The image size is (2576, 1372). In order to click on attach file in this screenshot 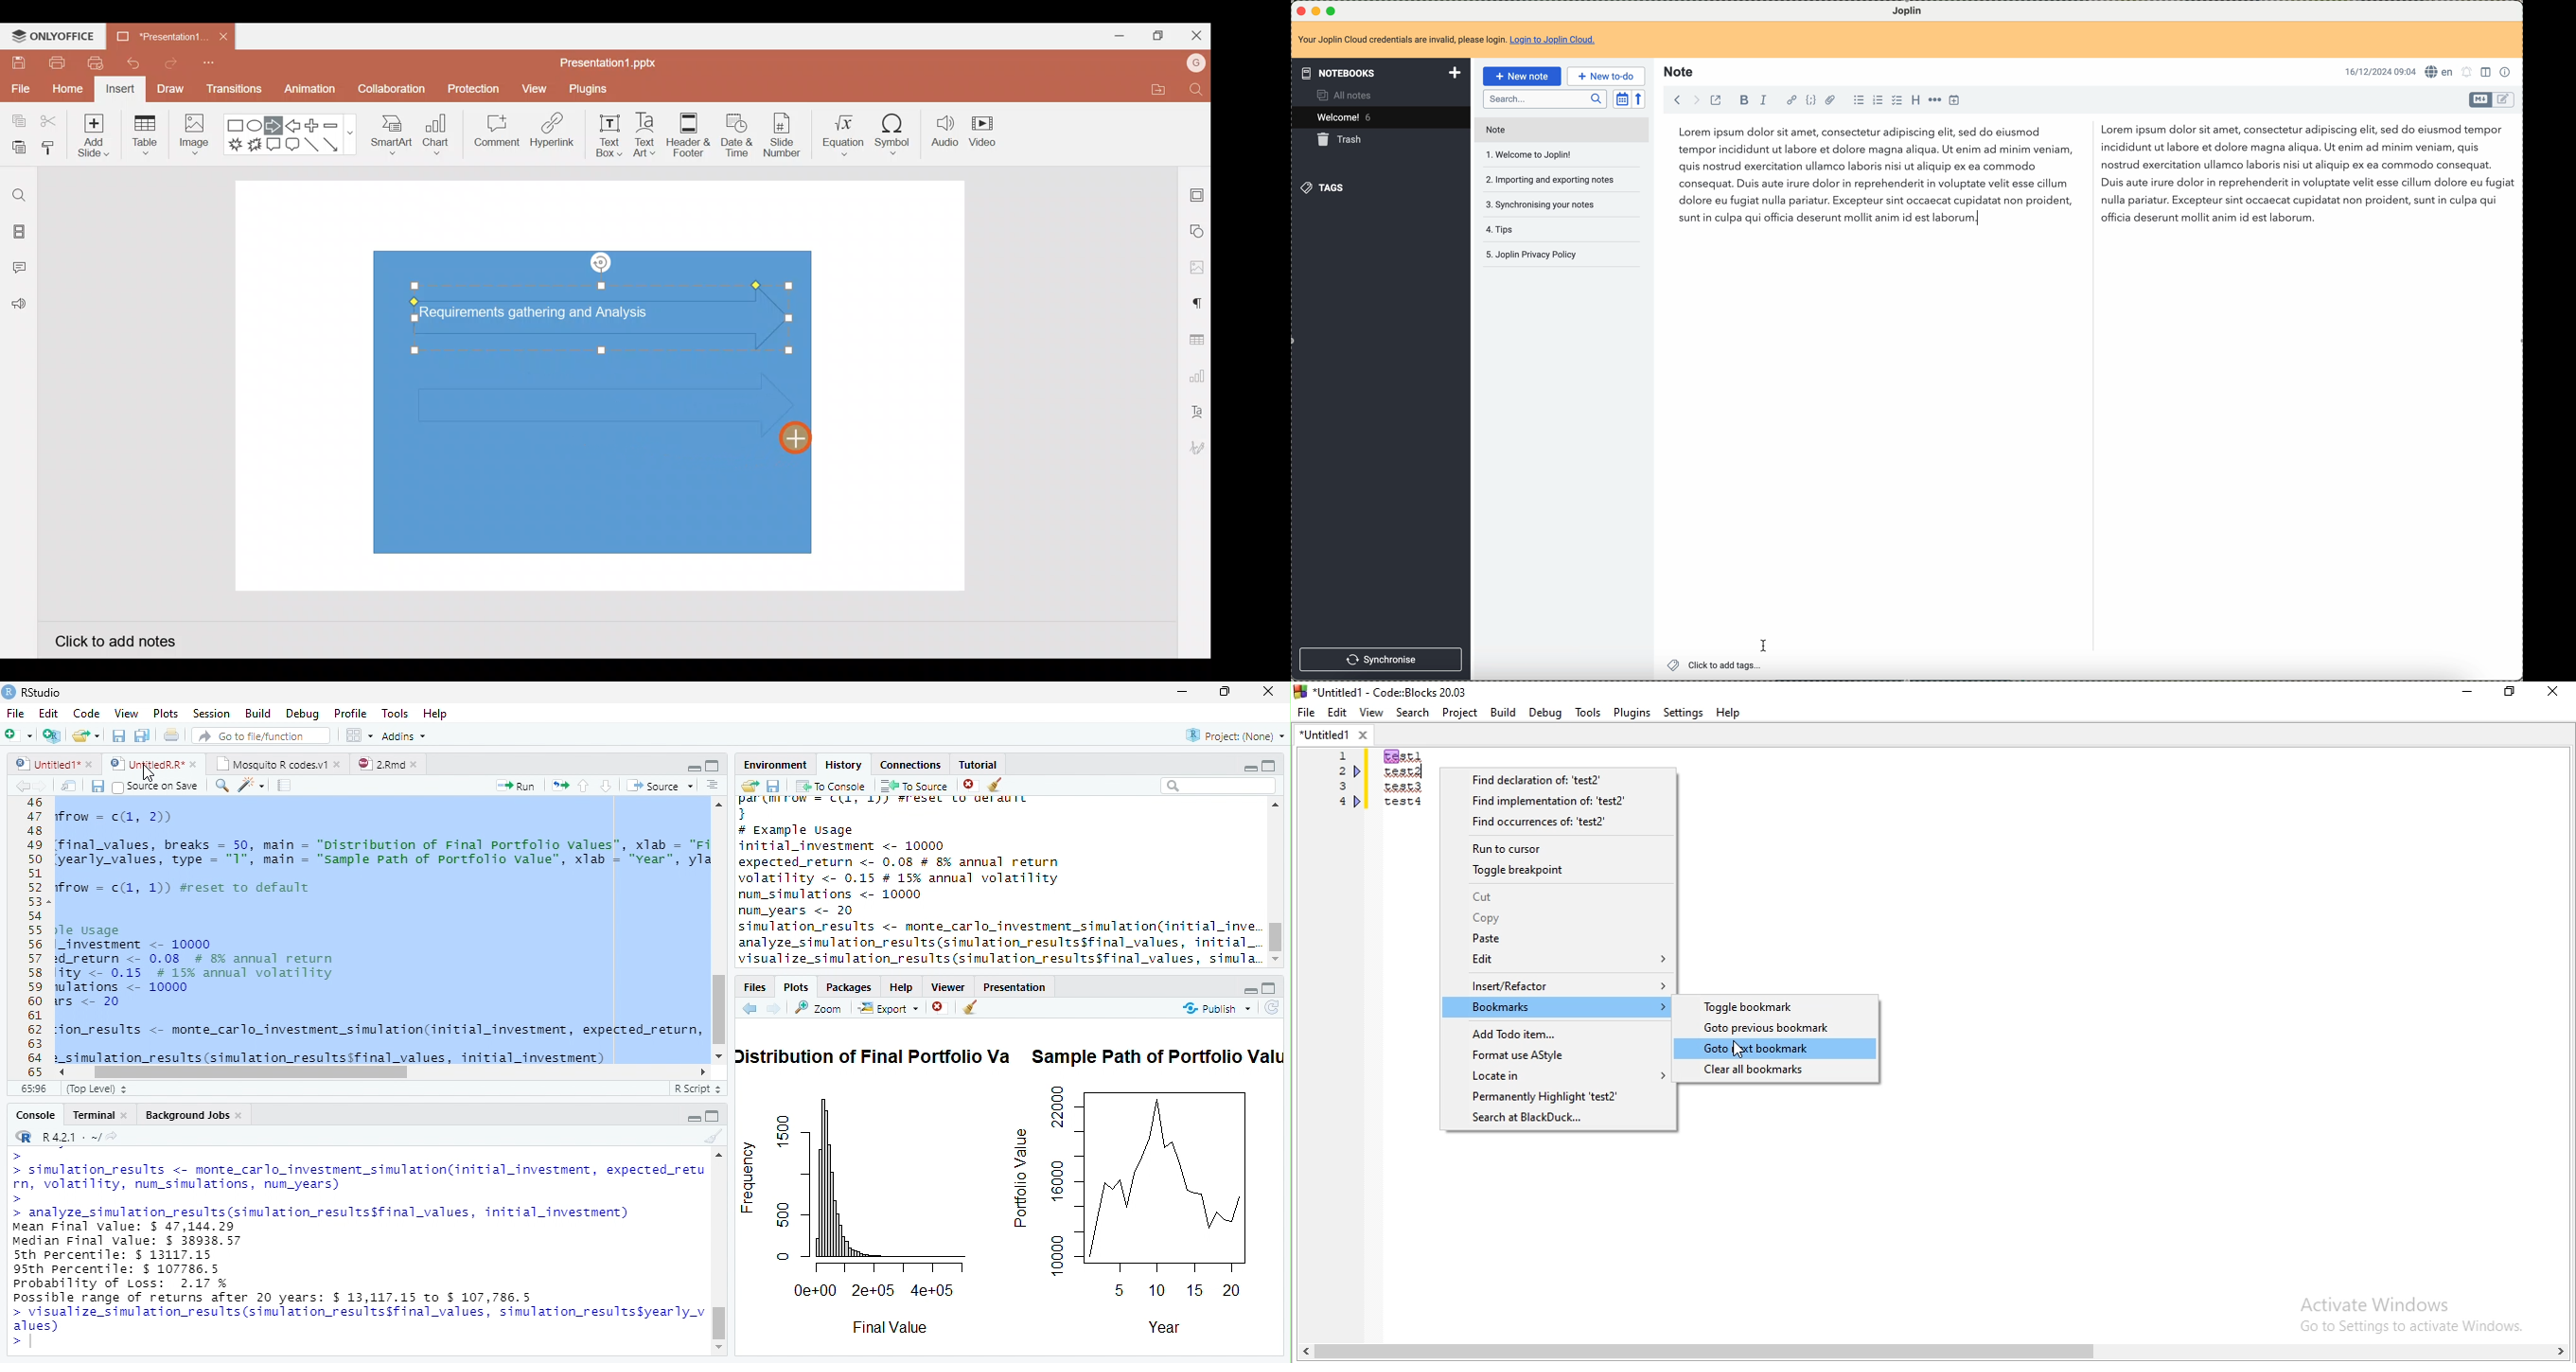, I will do `click(1831, 99)`.